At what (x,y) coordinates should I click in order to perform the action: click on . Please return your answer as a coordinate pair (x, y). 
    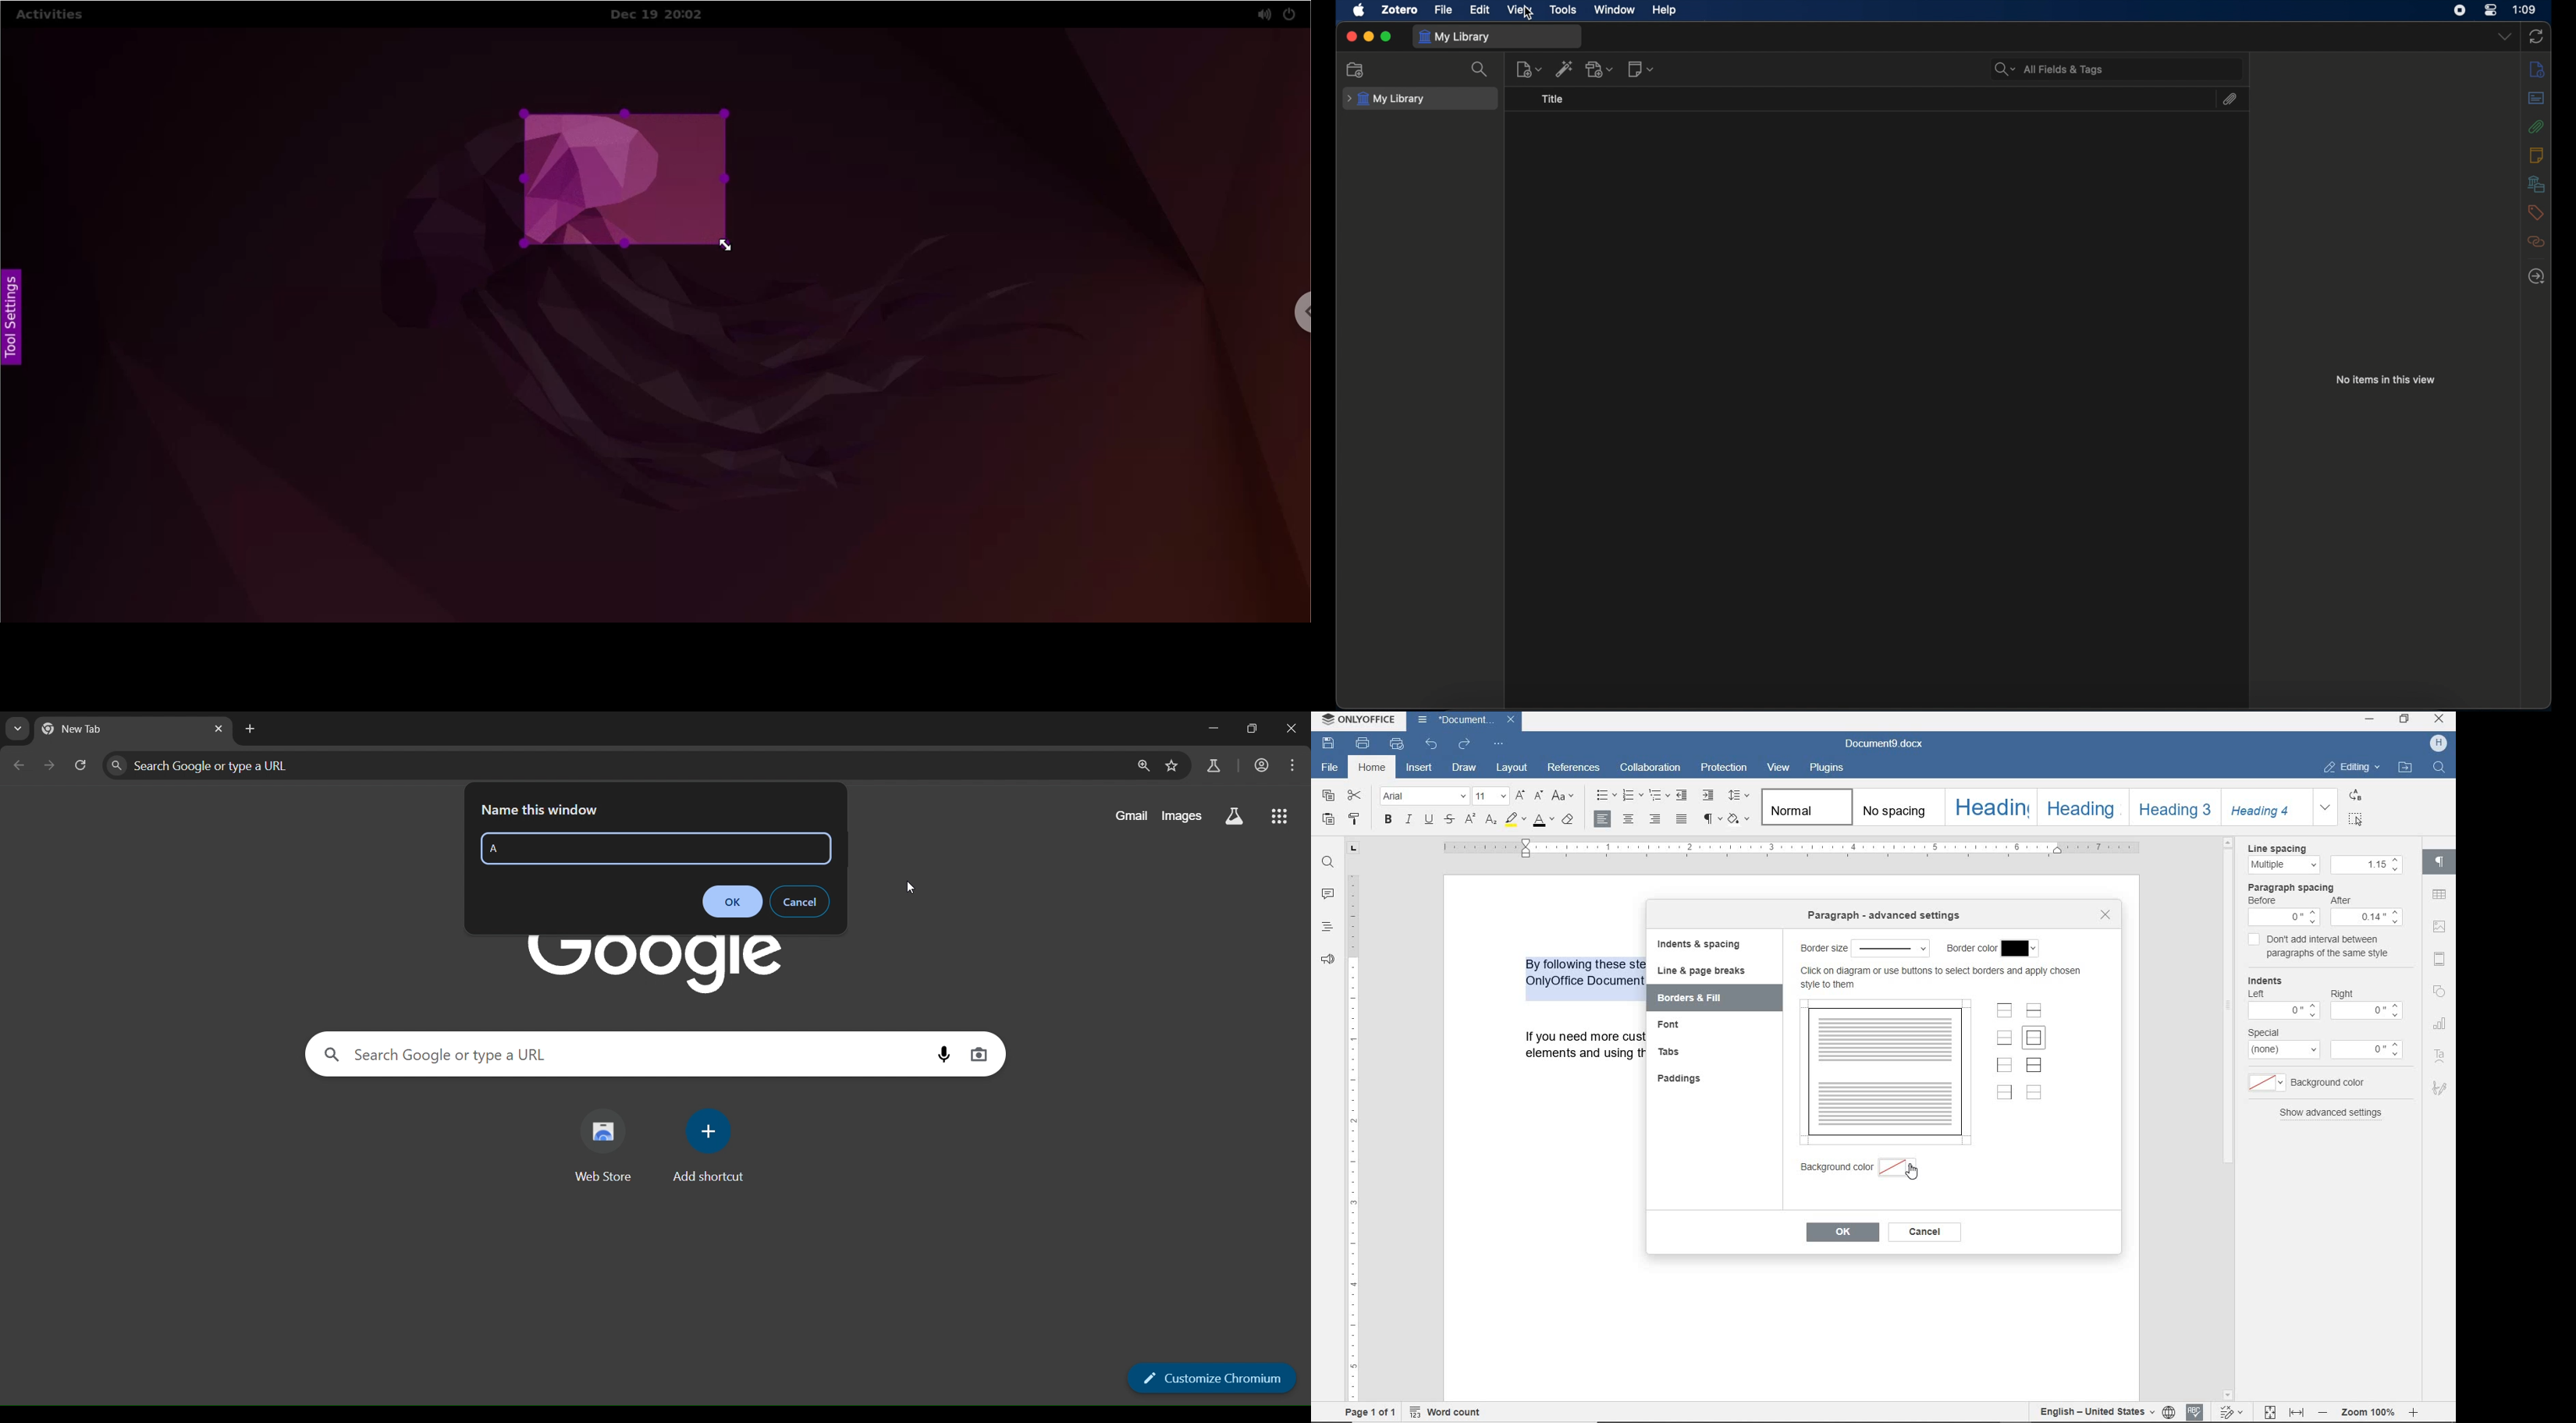
    Looking at the image, I should click on (2537, 276).